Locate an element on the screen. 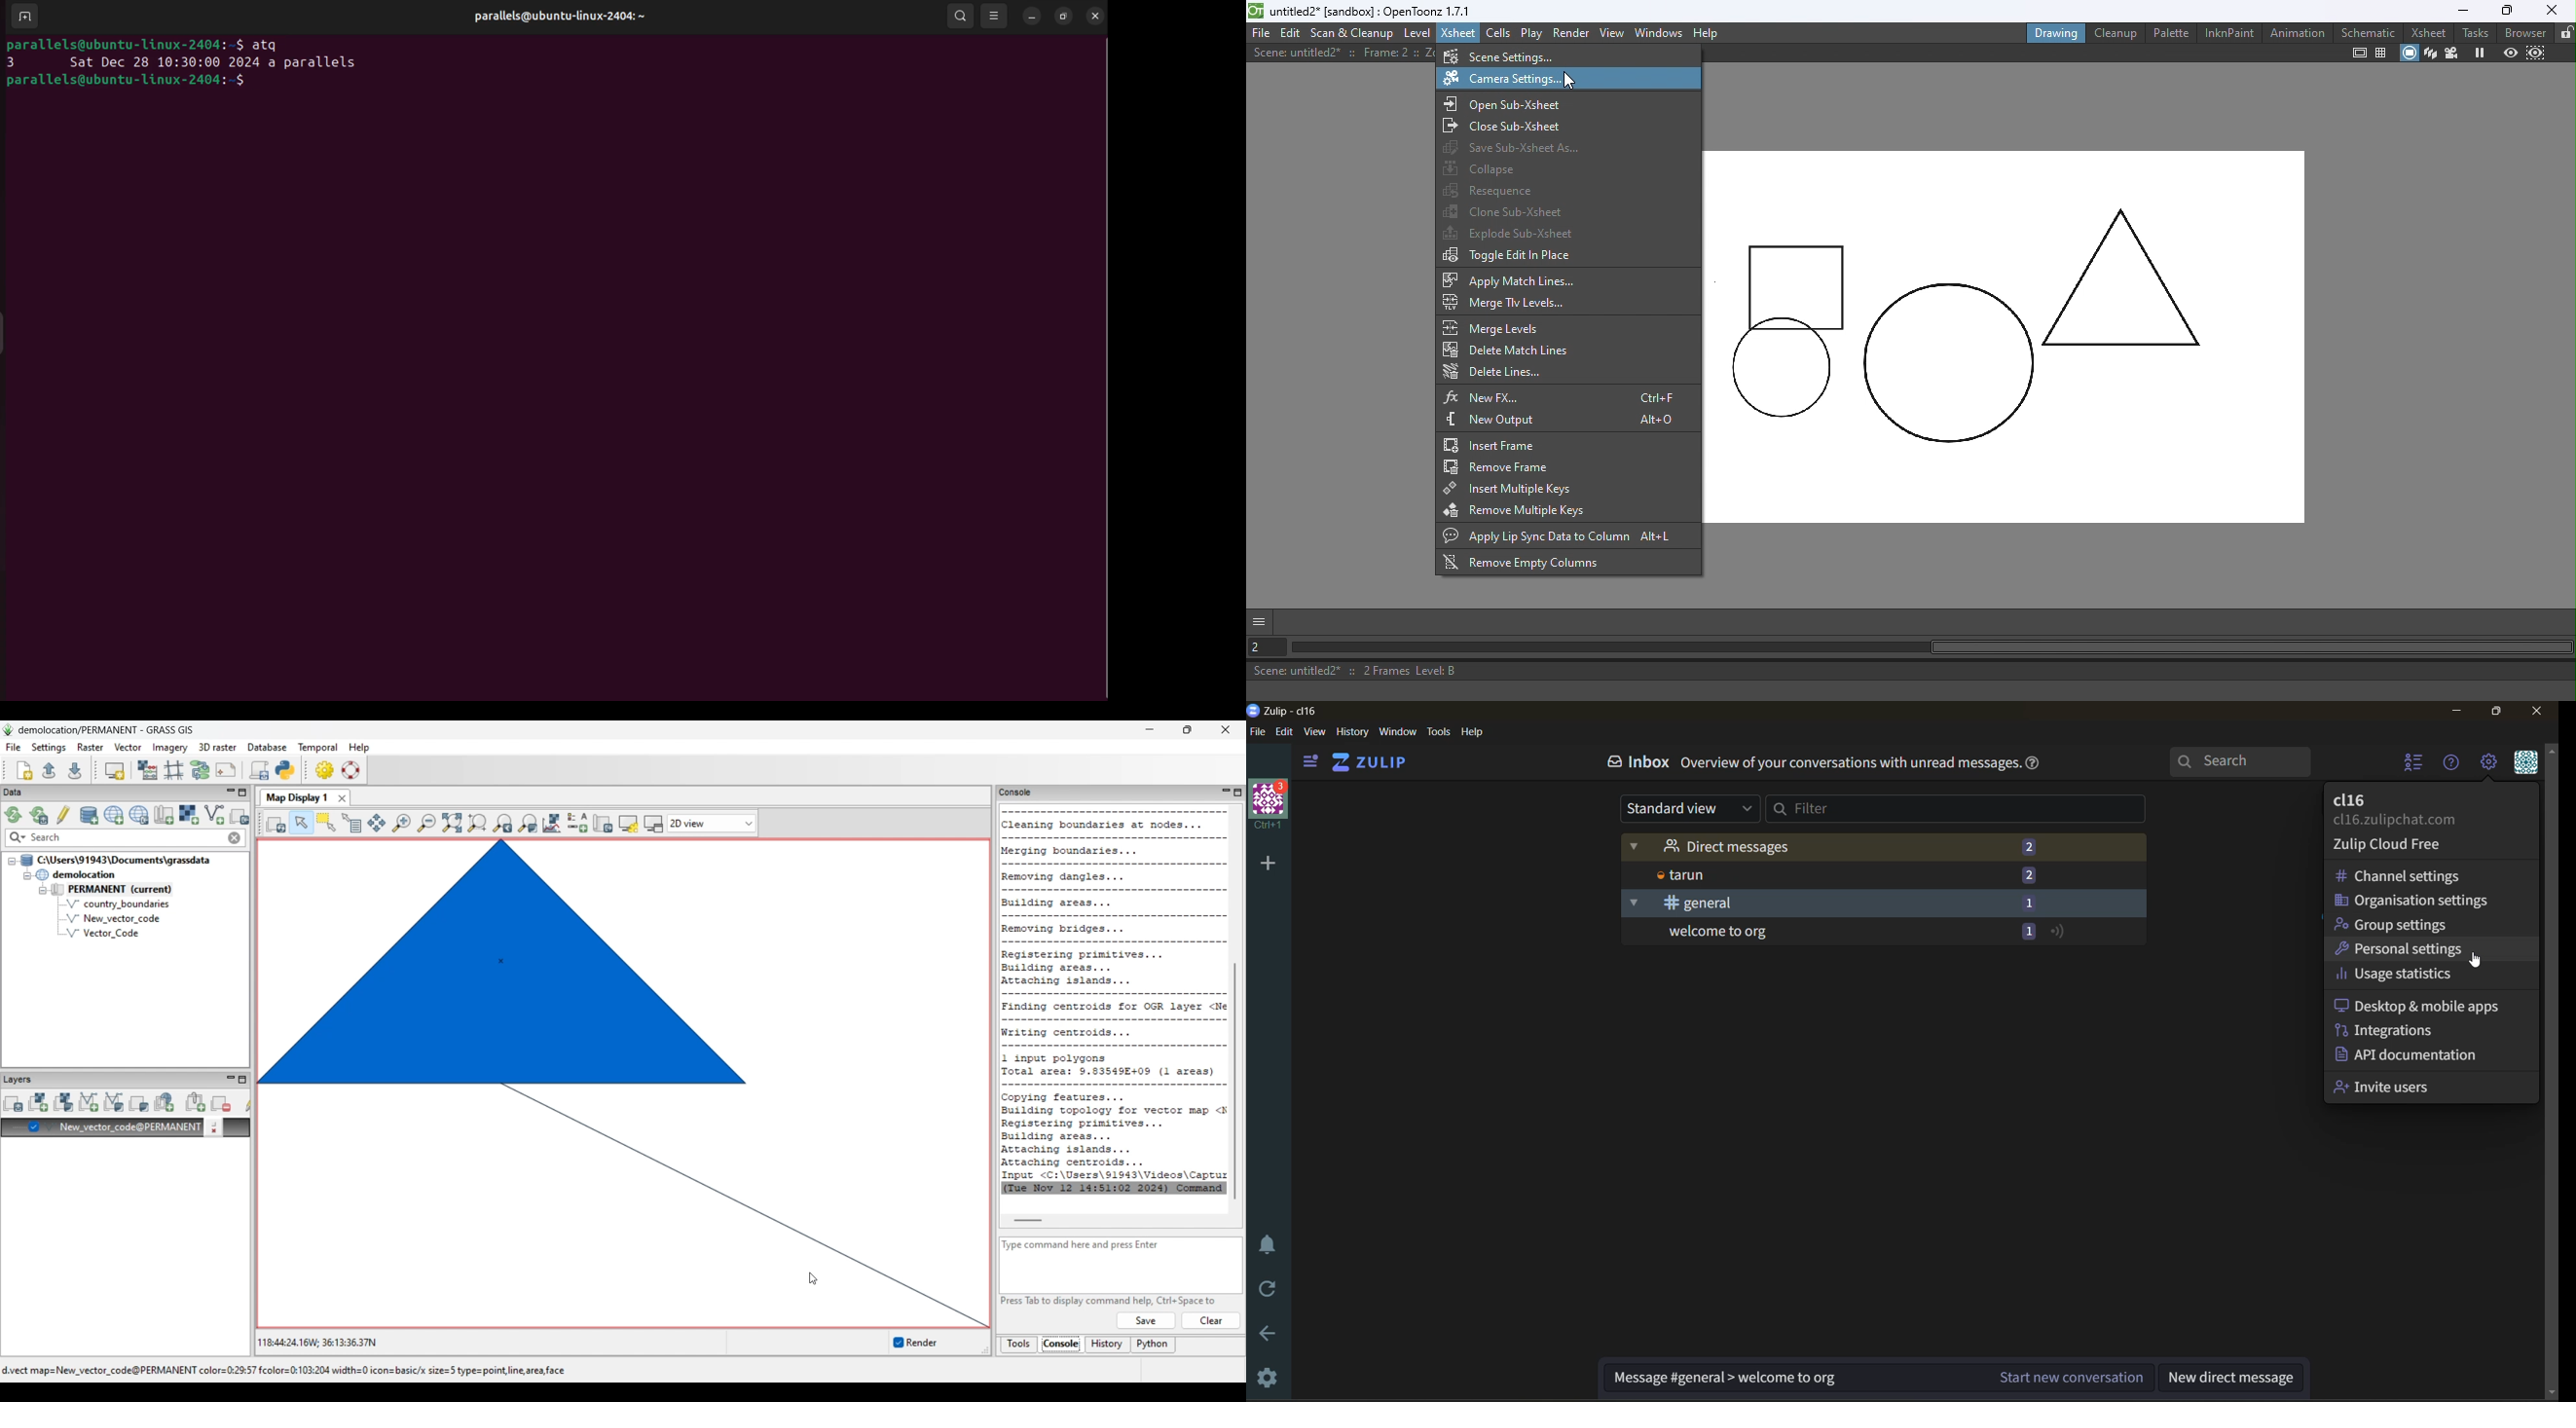 Image resolution: width=2576 pixels, height=1428 pixels. tools is located at coordinates (1439, 732).